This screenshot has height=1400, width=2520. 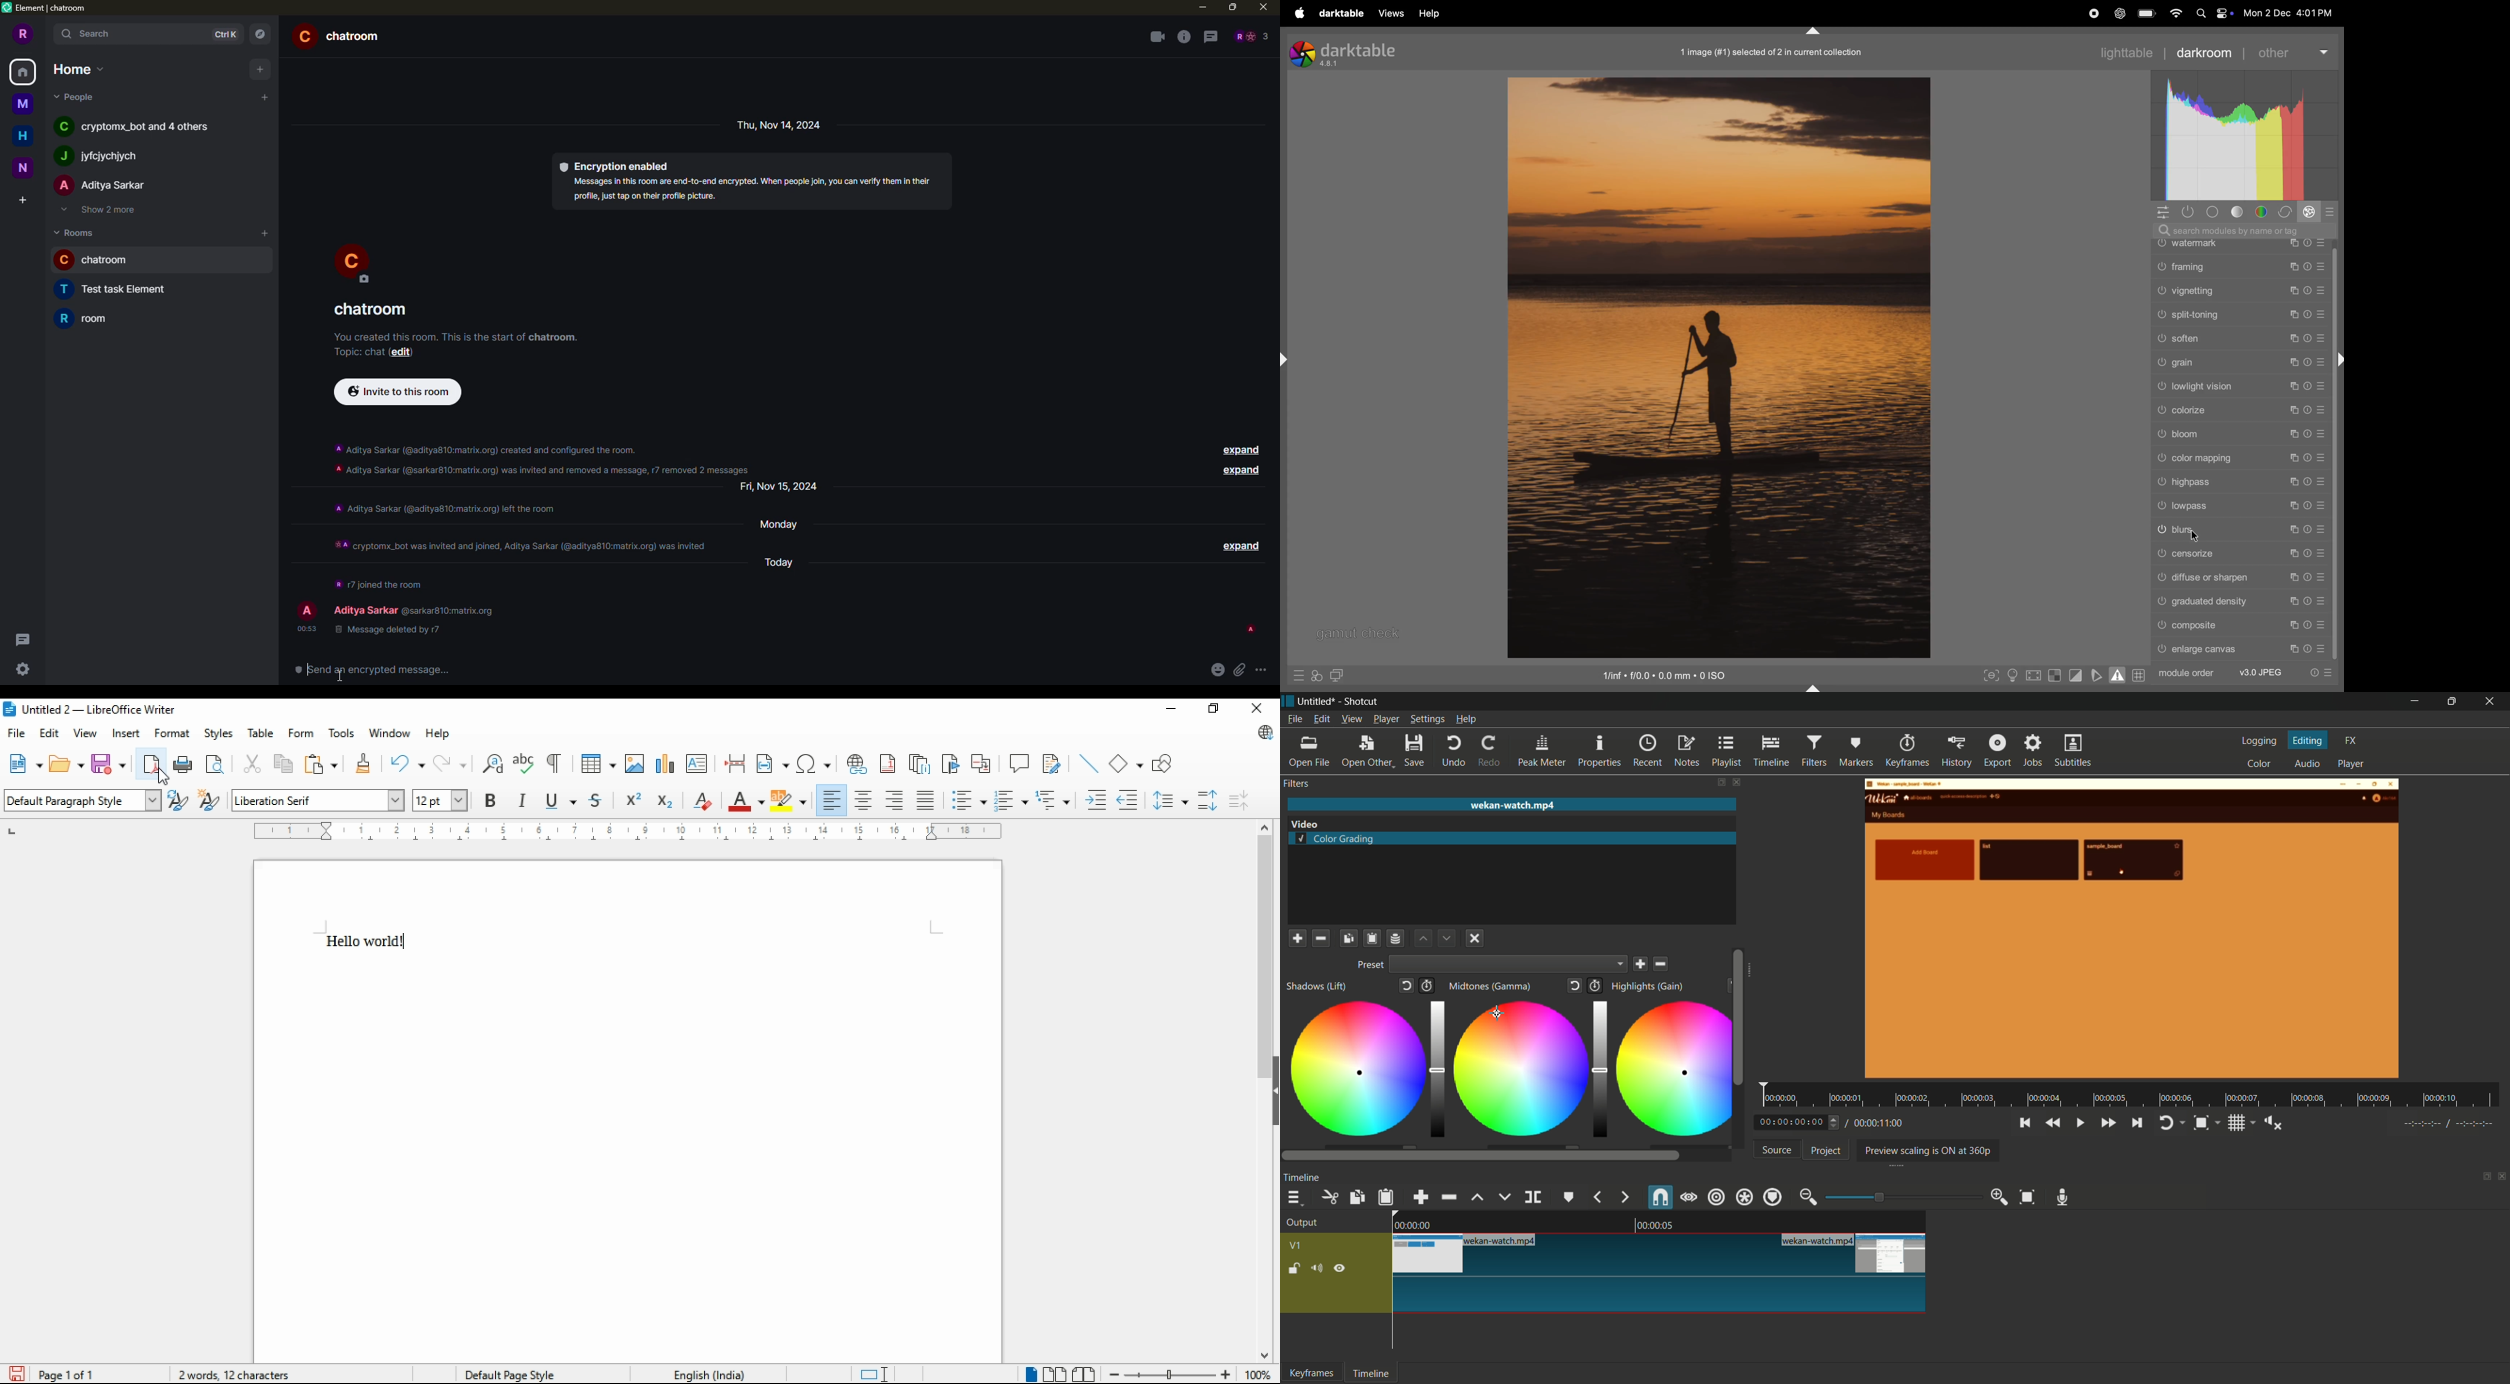 What do you see at coordinates (2260, 673) in the screenshot?
I see `v3 jpeg` at bounding box center [2260, 673].